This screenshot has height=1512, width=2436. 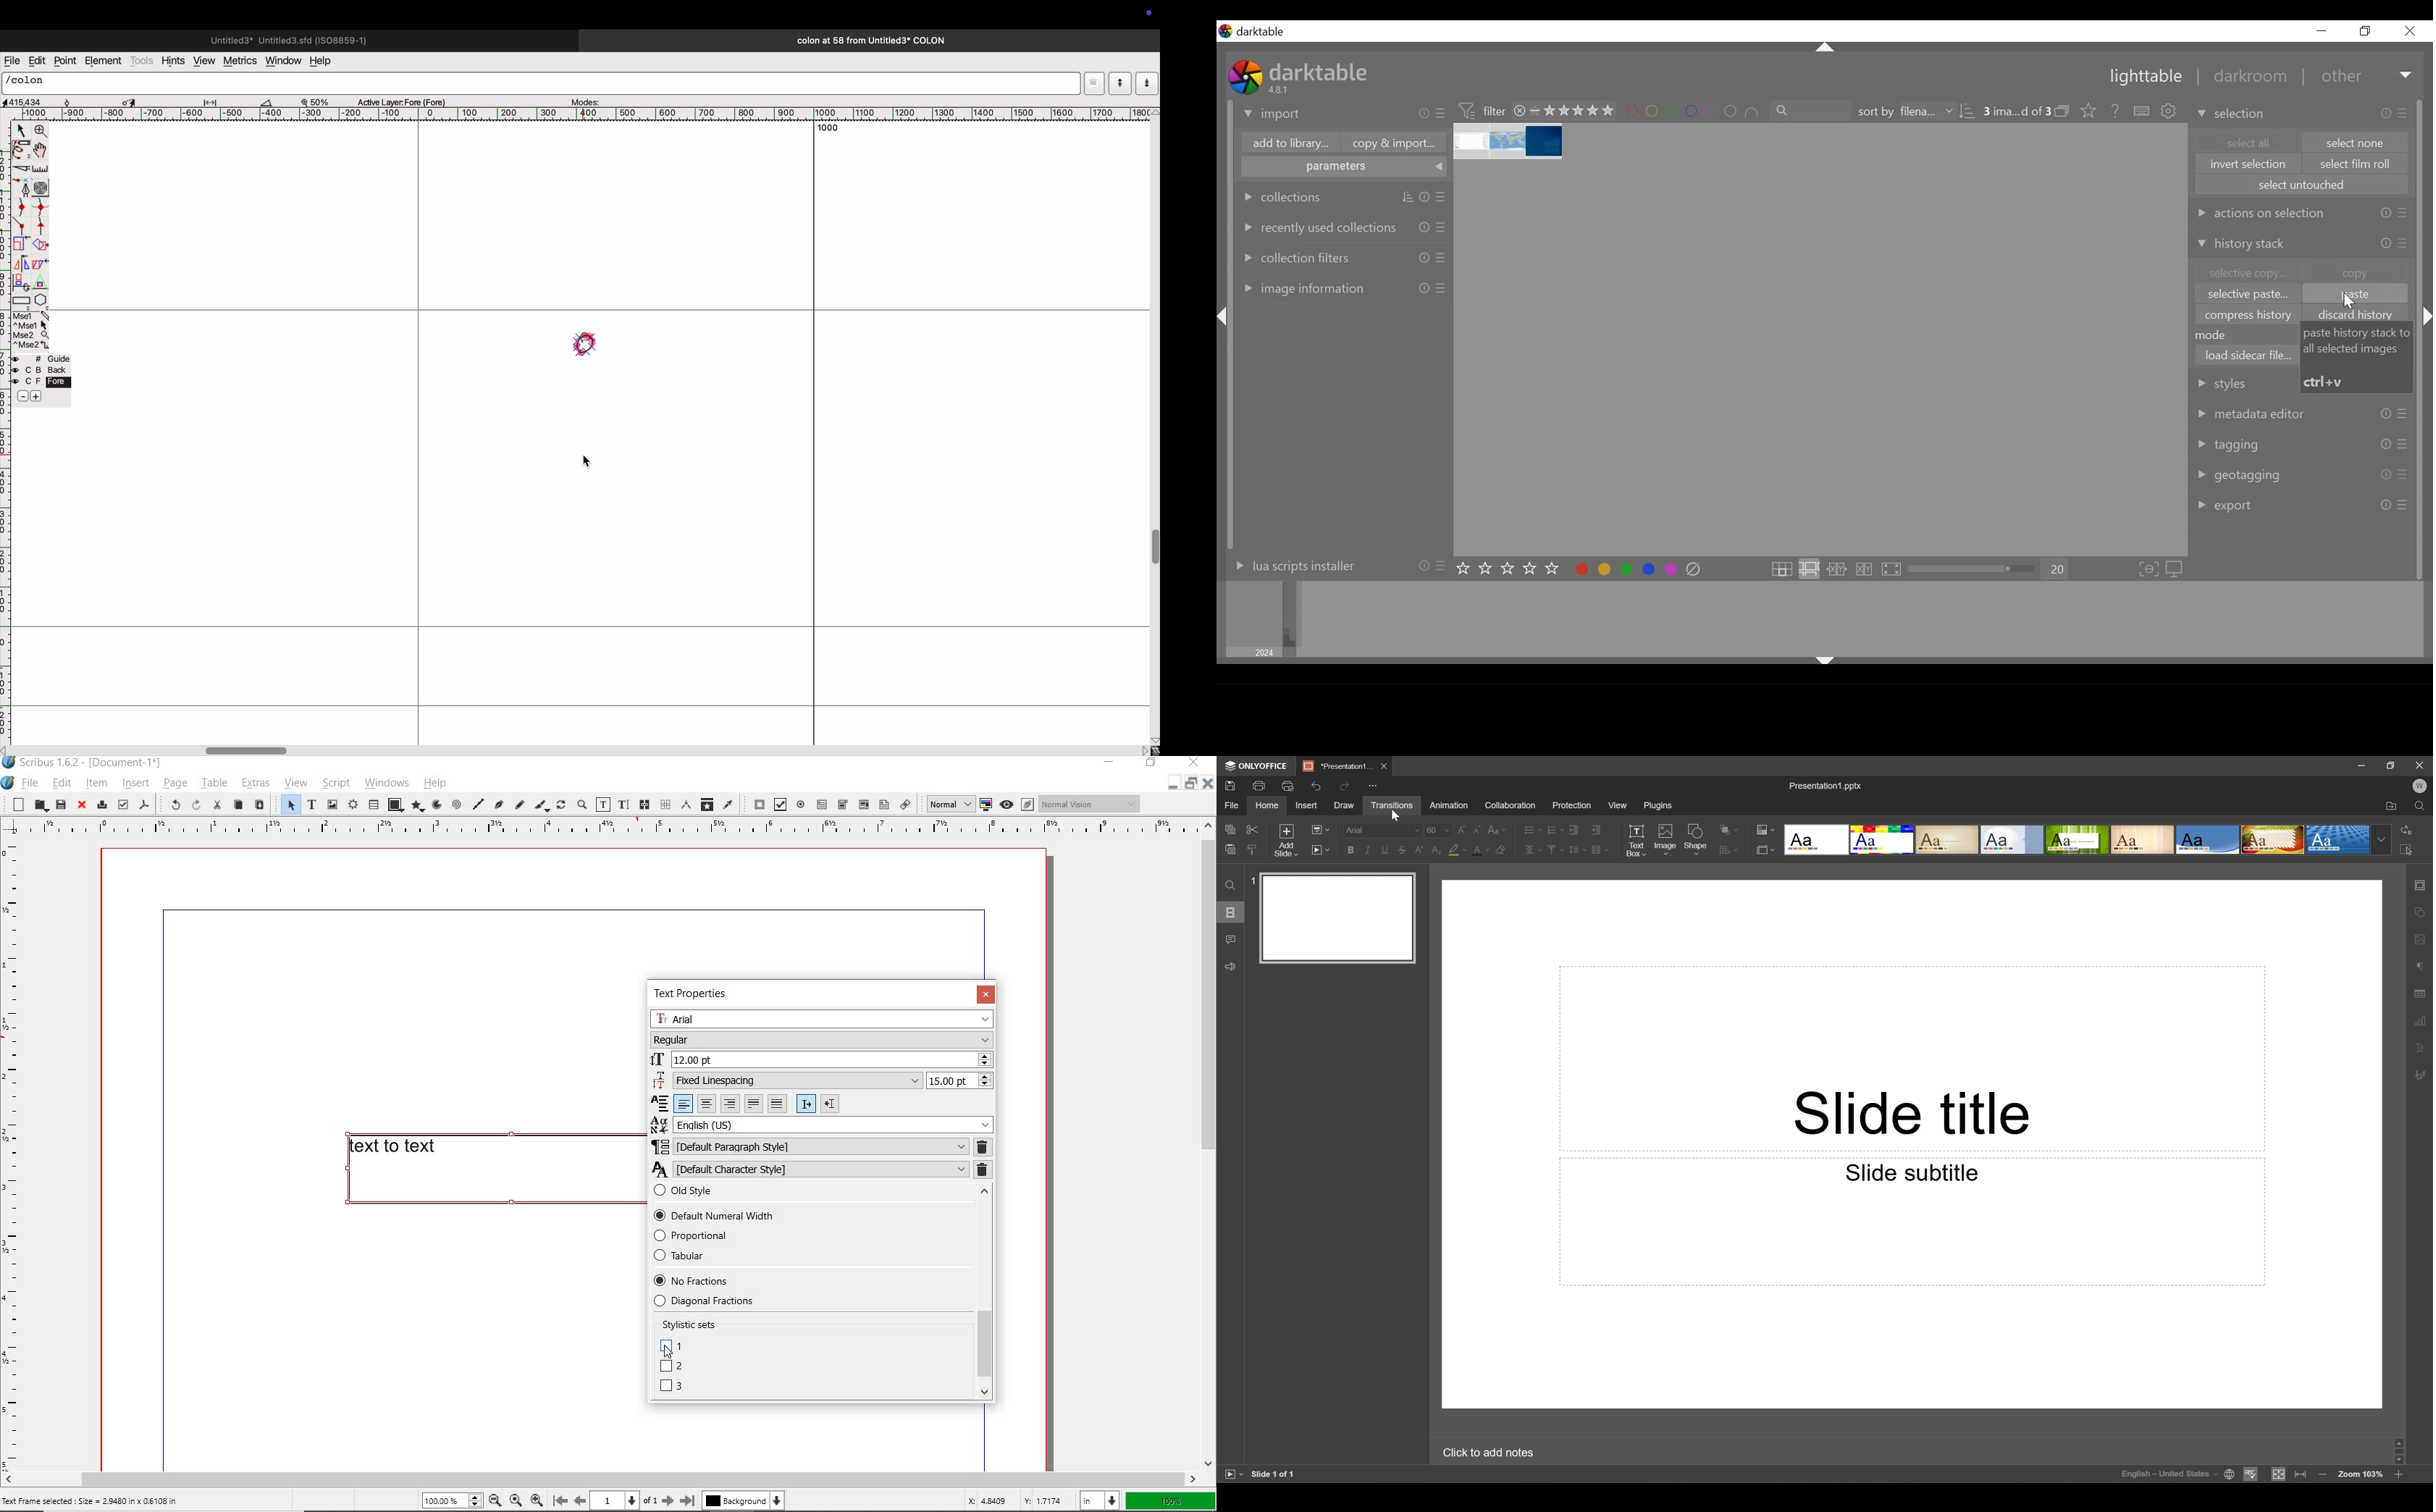 I want to click on Decrease indent, so click(x=1574, y=830).